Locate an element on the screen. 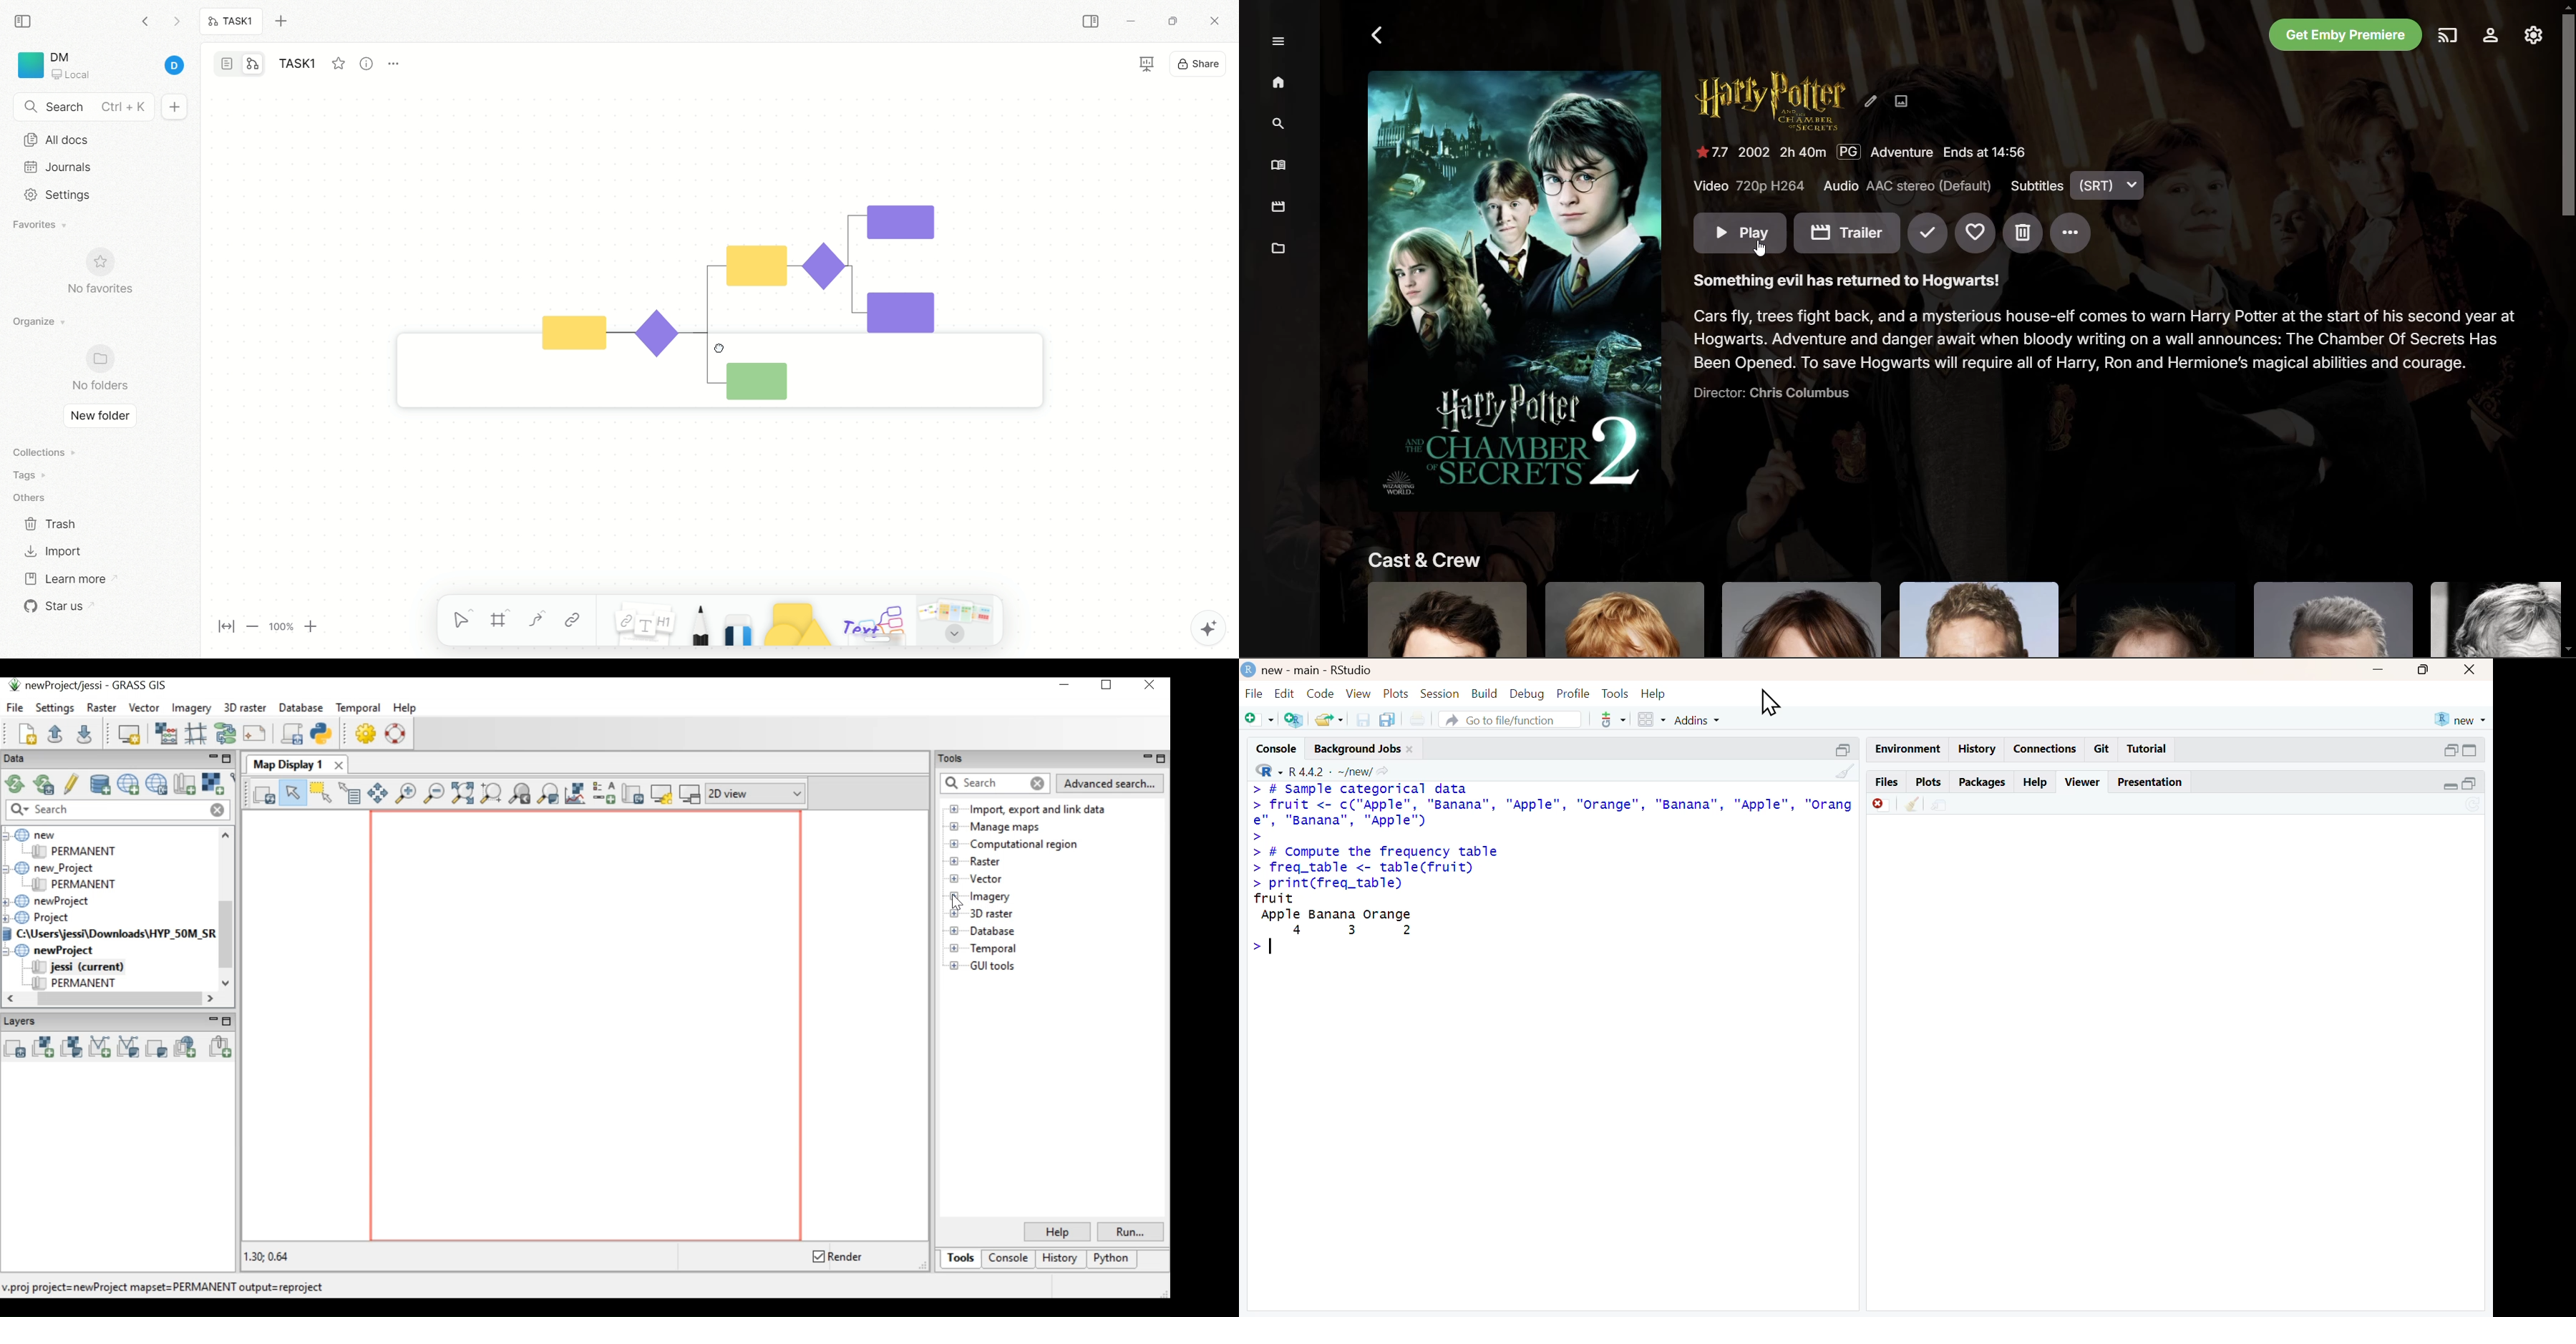  plots is located at coordinates (1396, 694).